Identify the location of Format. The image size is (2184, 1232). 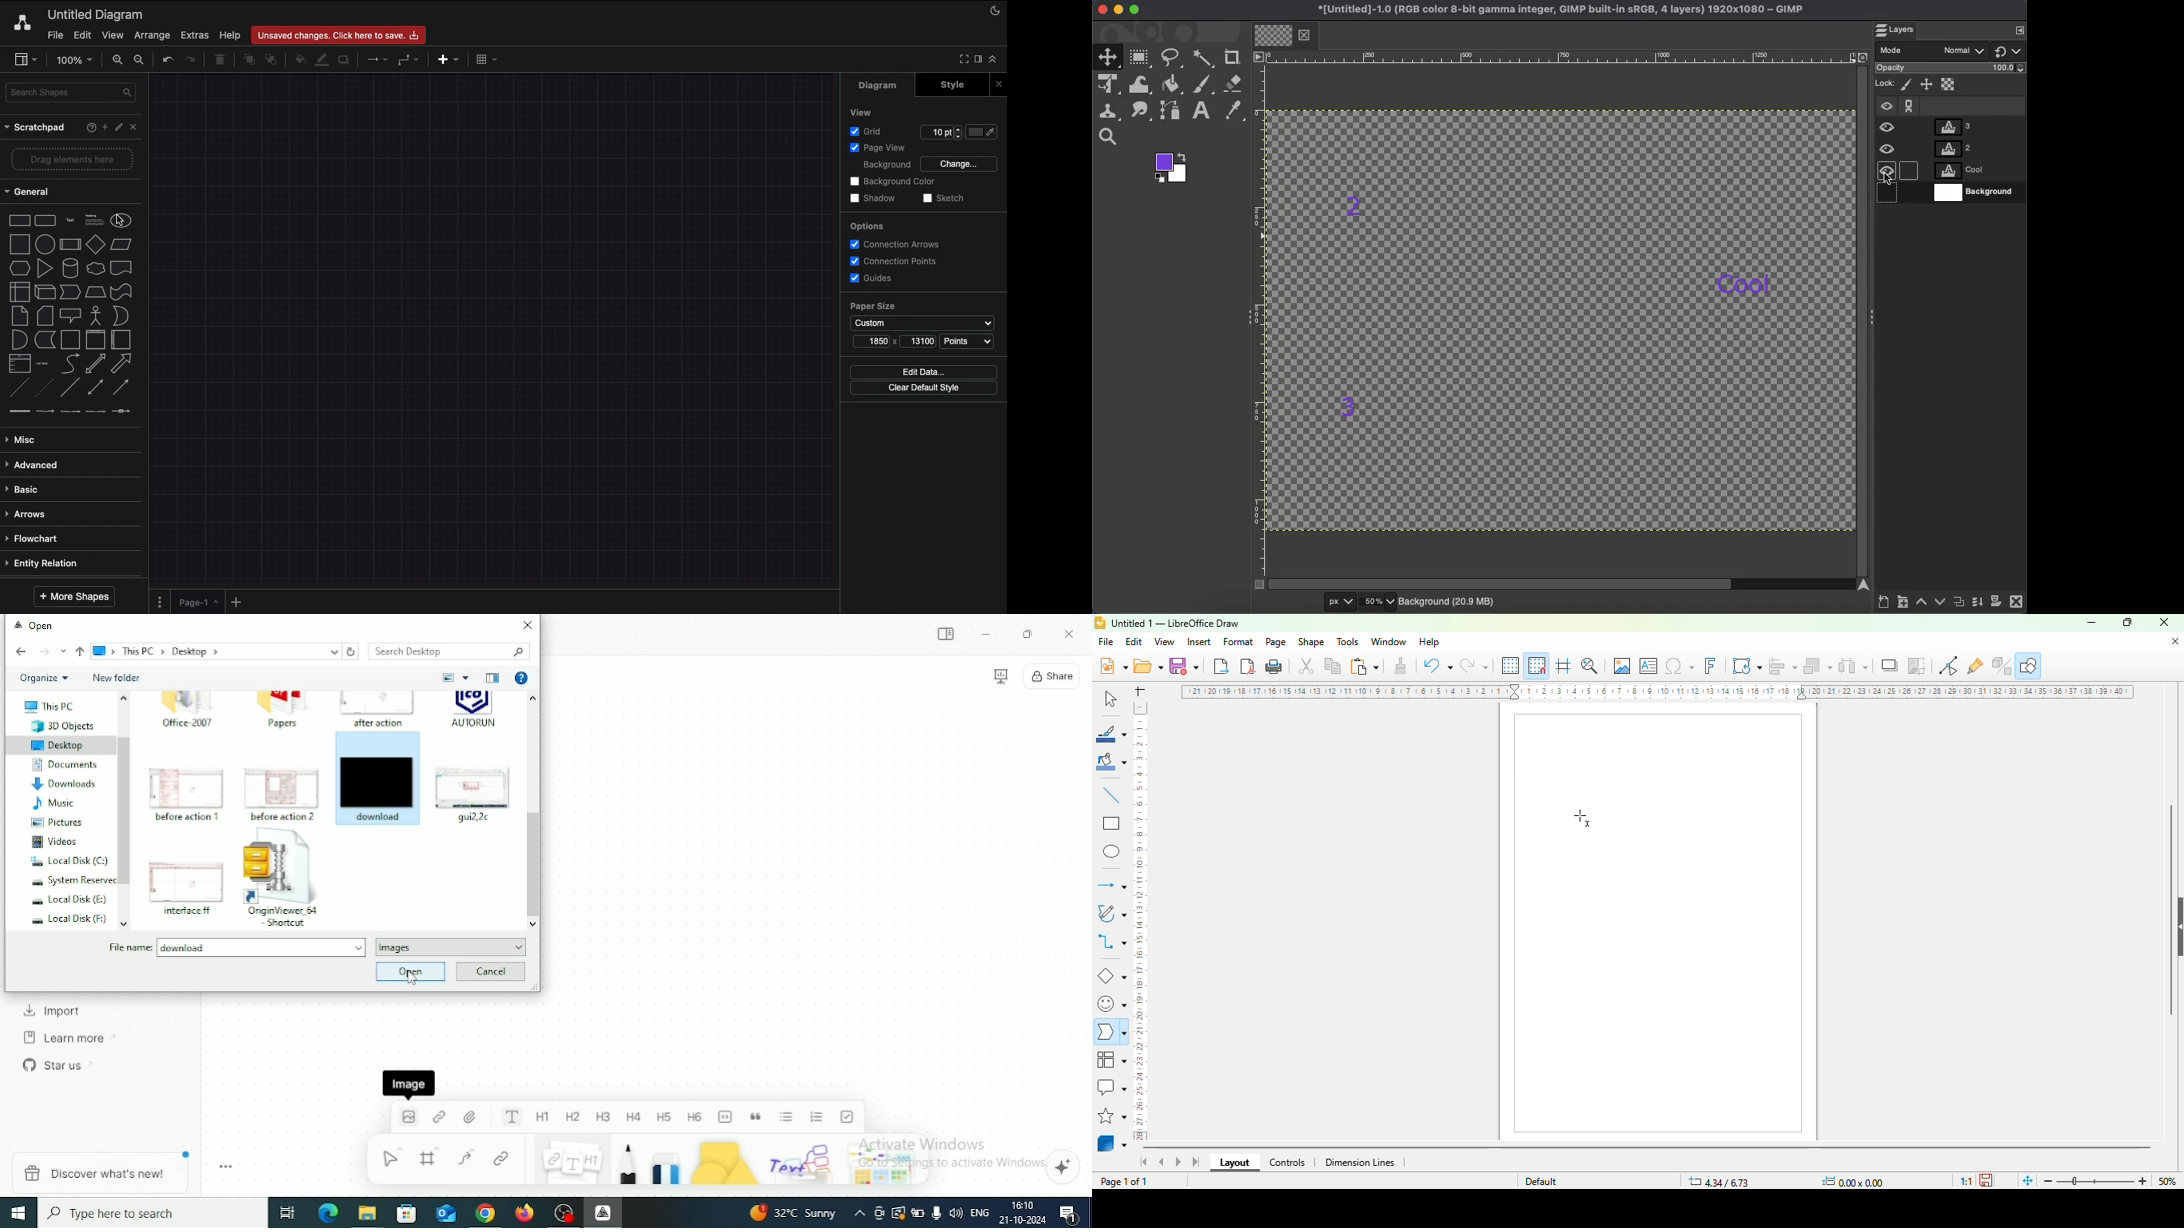
(980, 61).